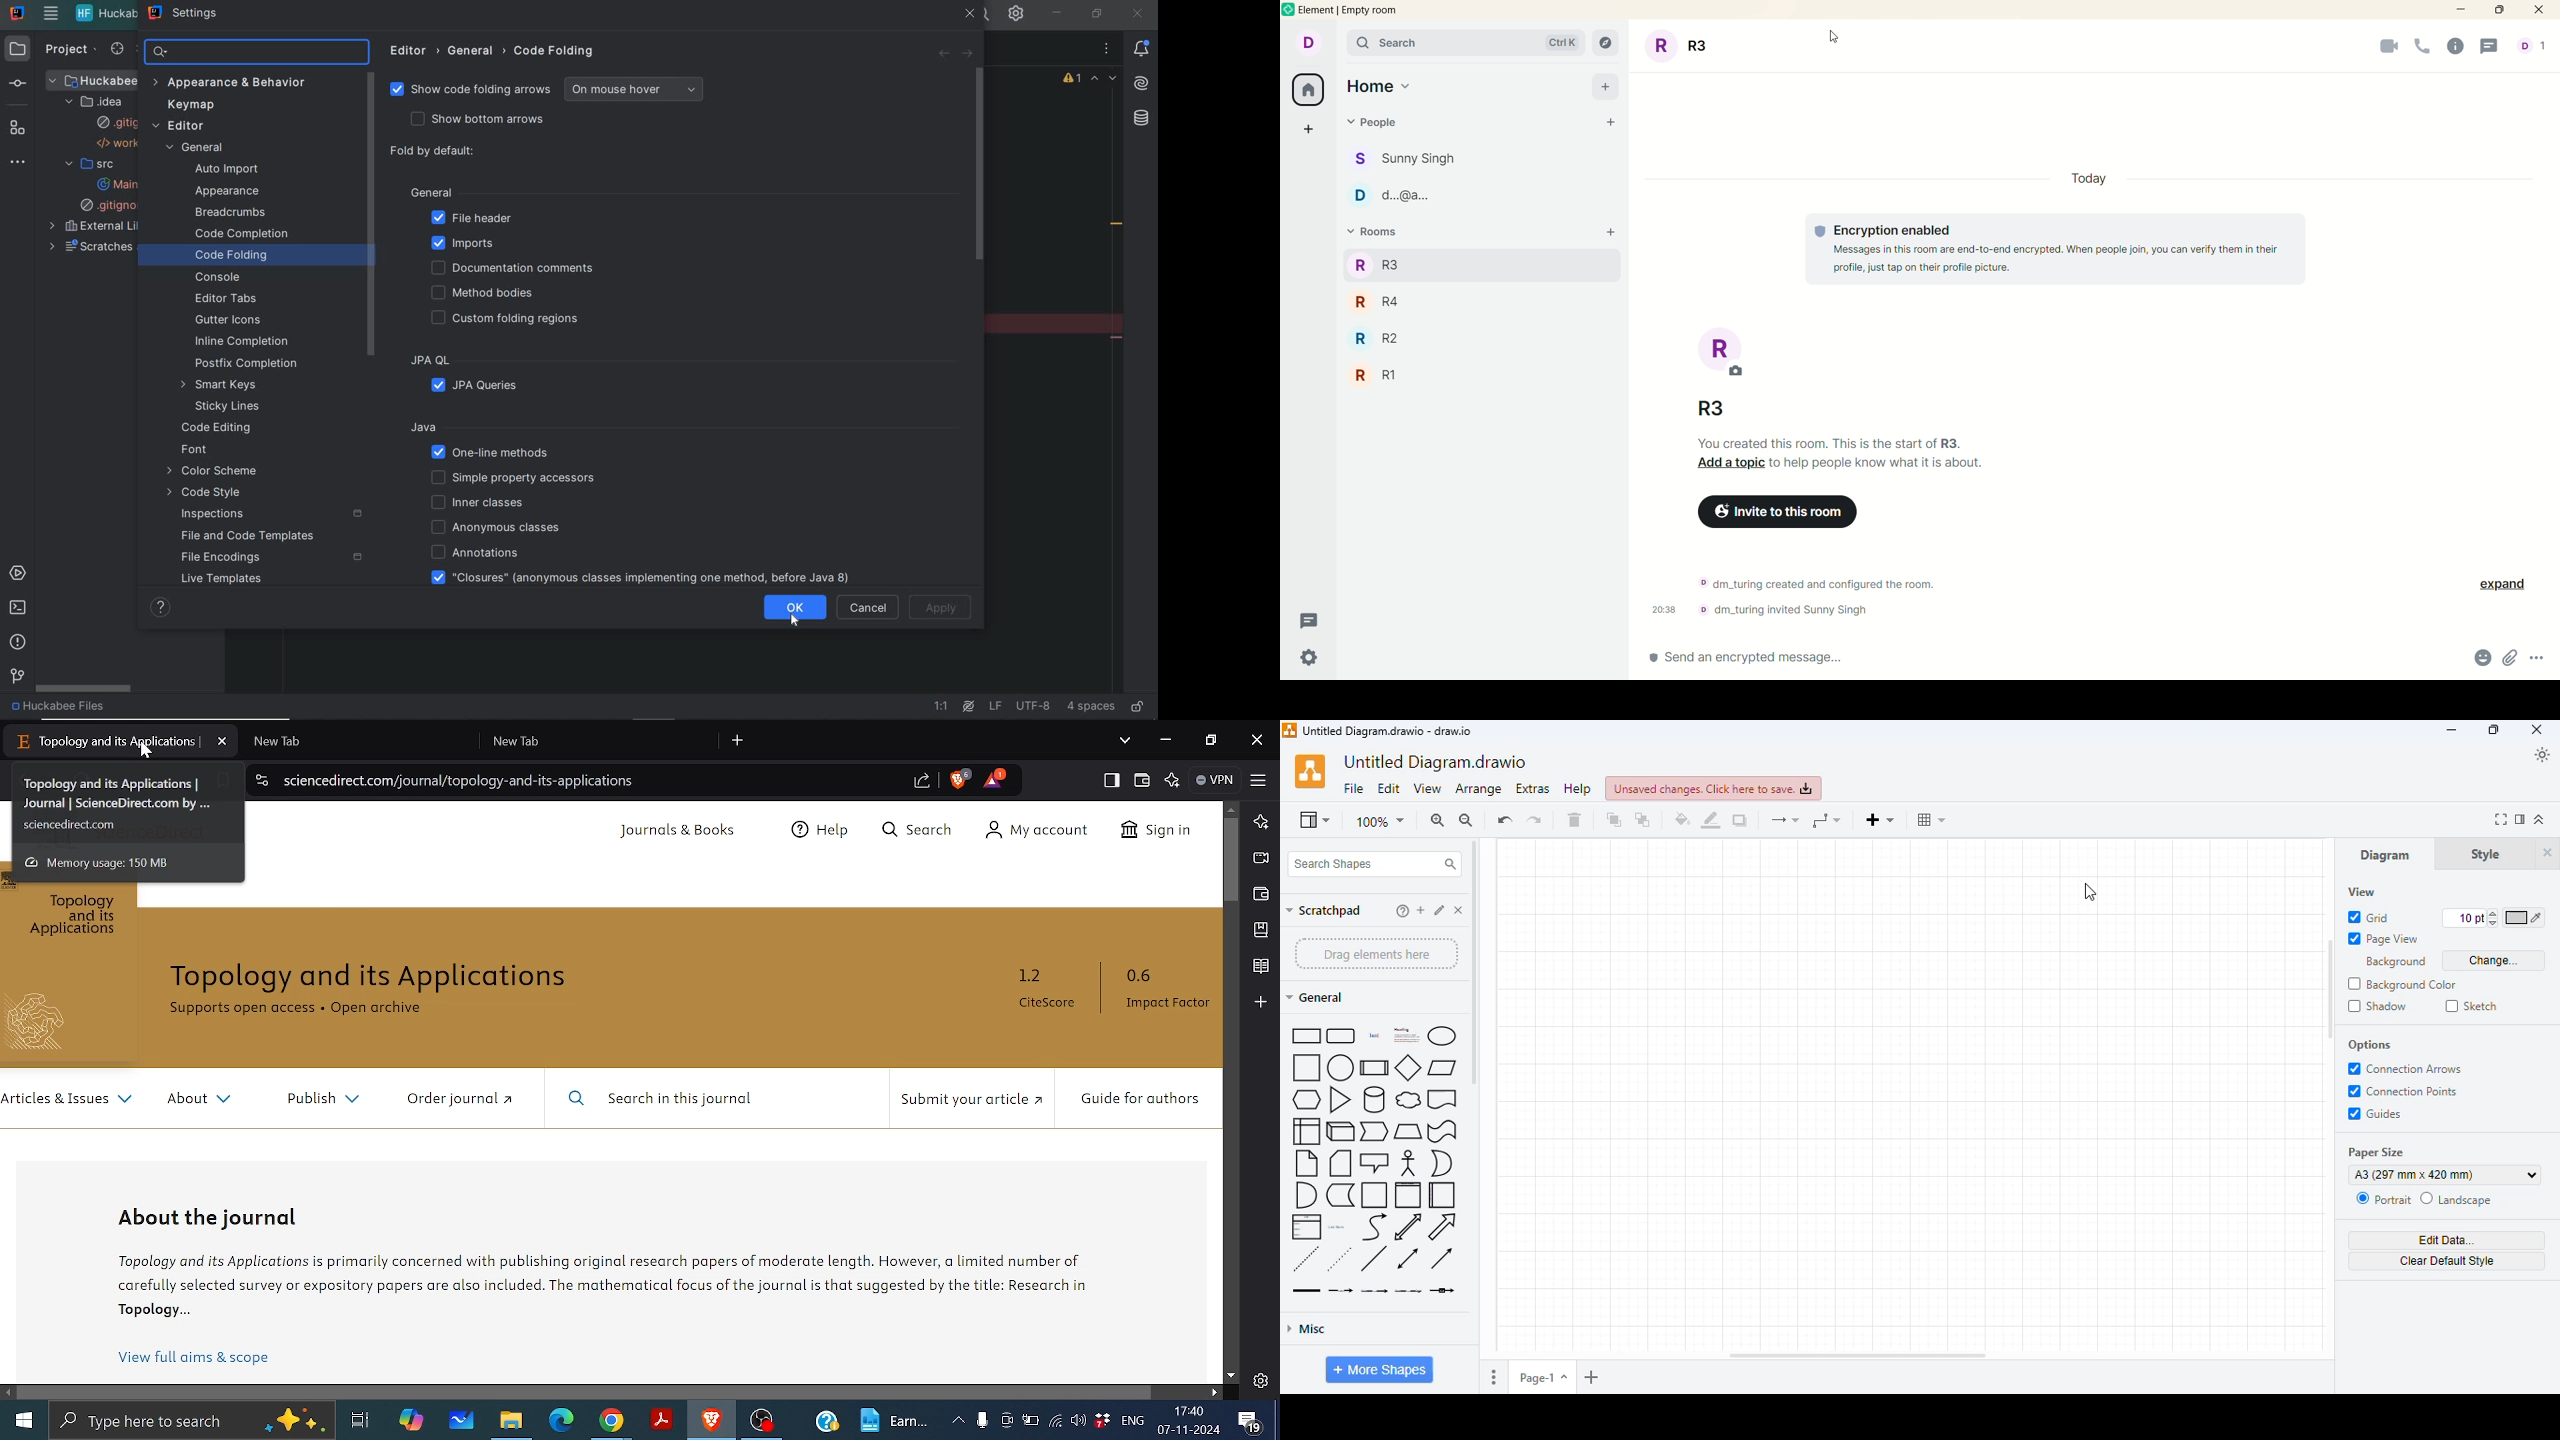 The width and height of the screenshot is (2576, 1456). Describe the element at coordinates (1681, 44) in the screenshot. I see `Room name` at that location.